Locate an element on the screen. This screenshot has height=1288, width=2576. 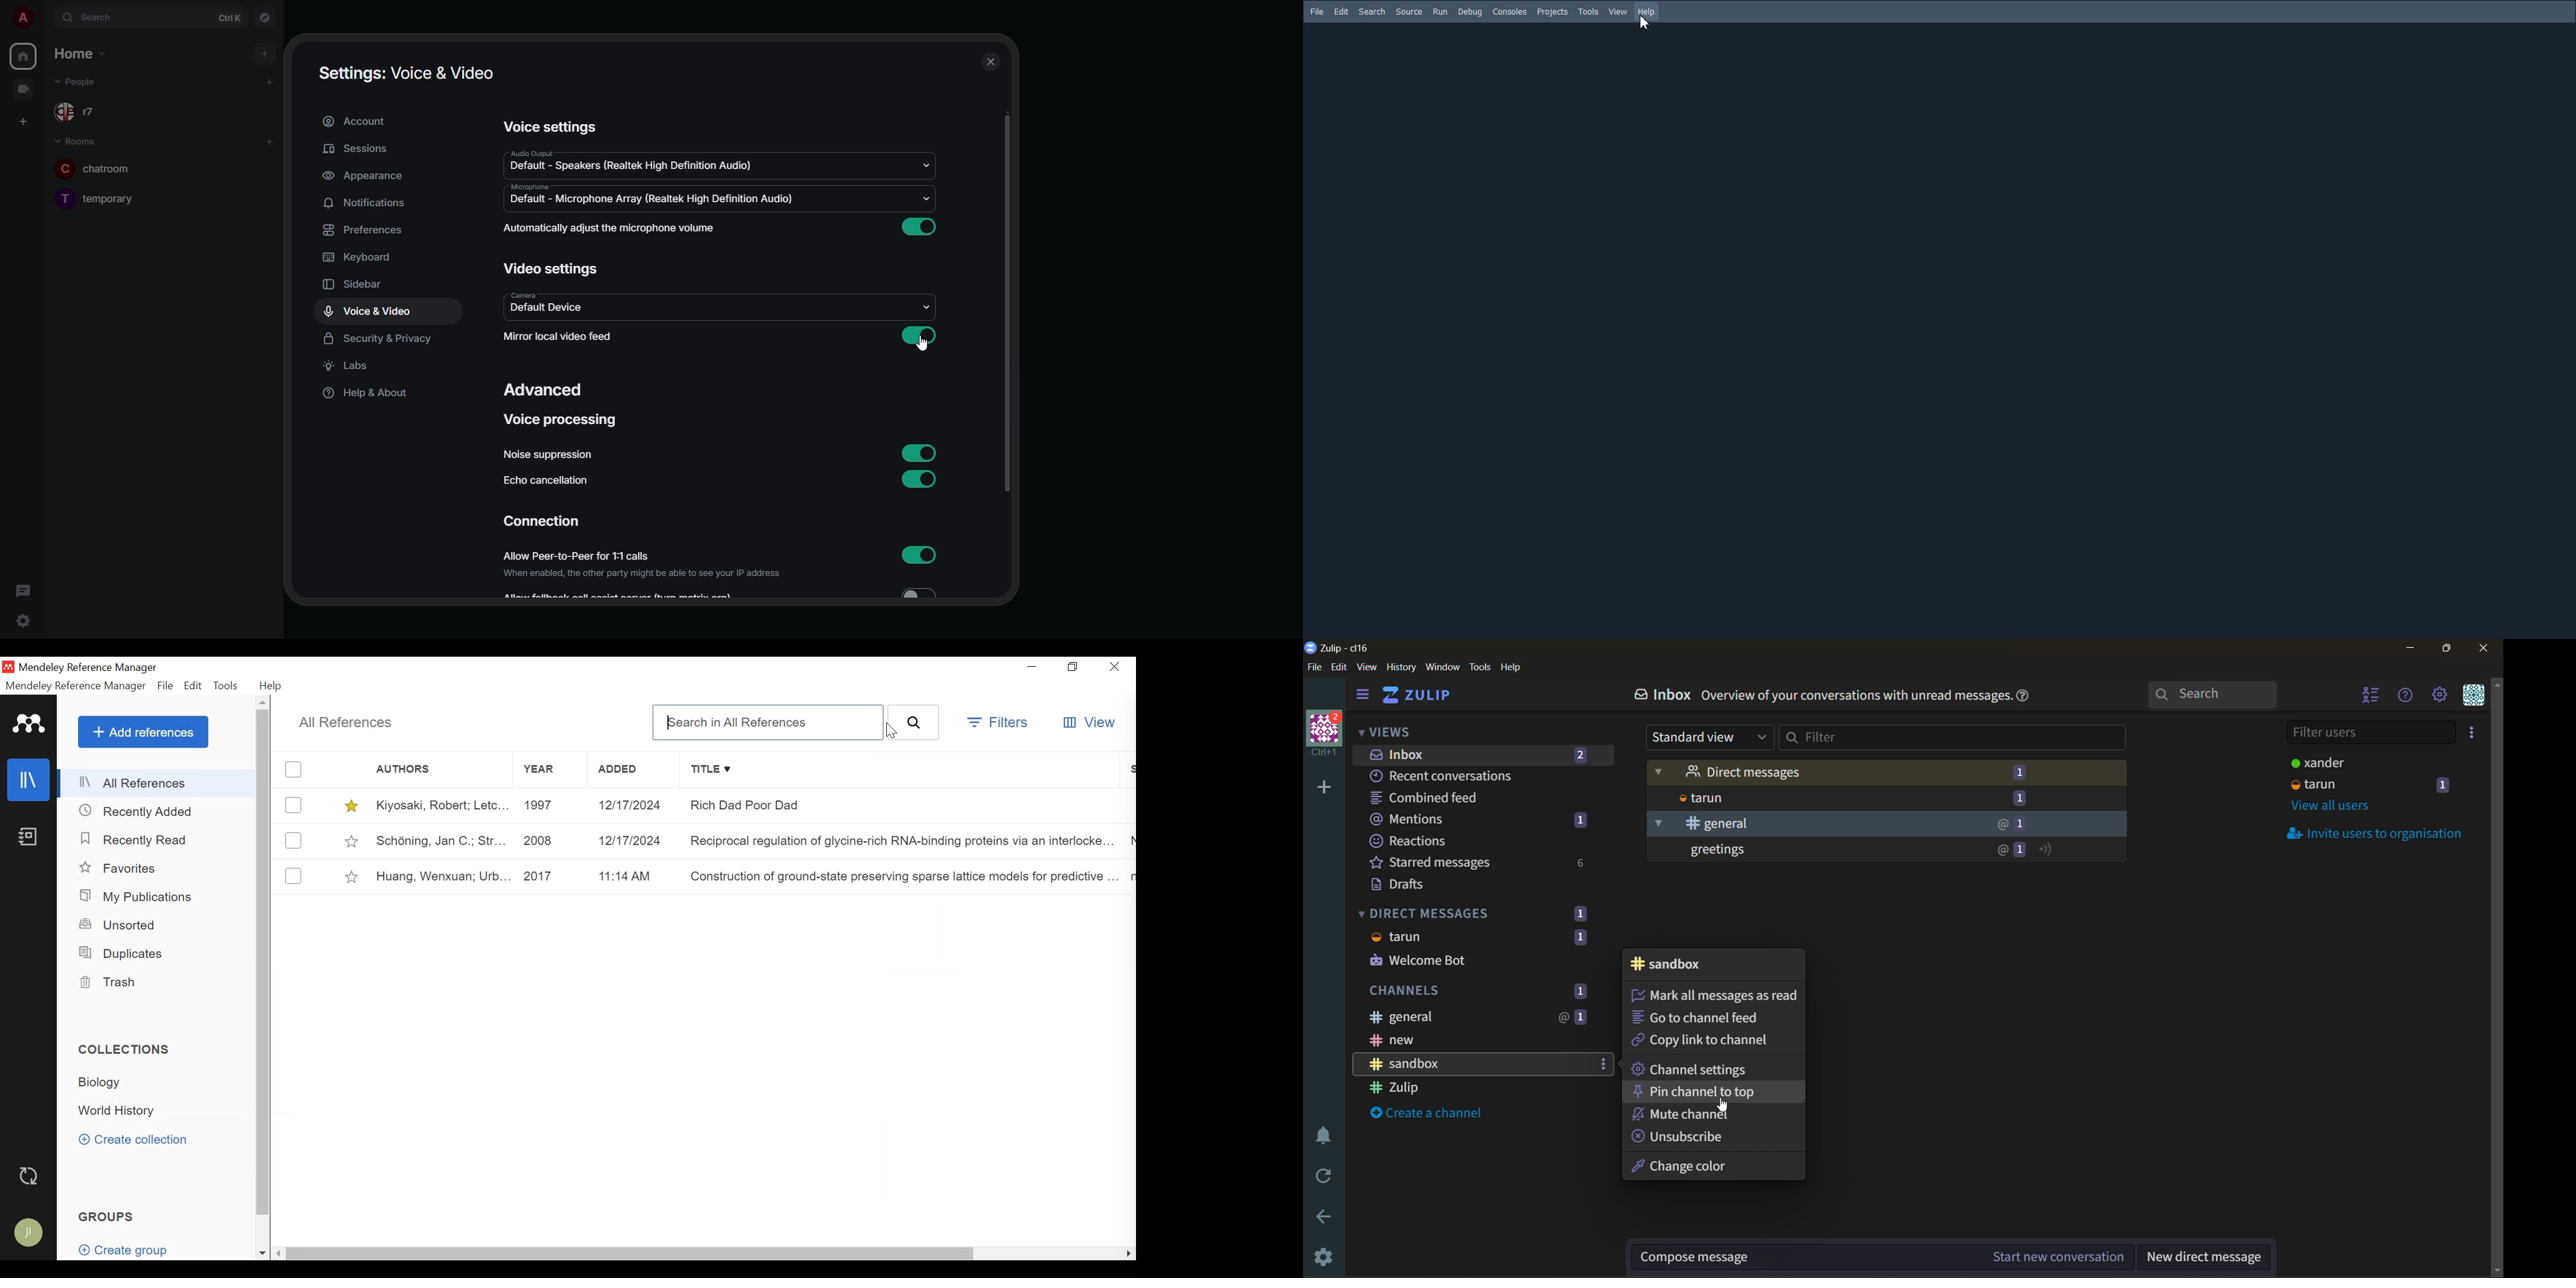
enabled is located at coordinates (918, 555).